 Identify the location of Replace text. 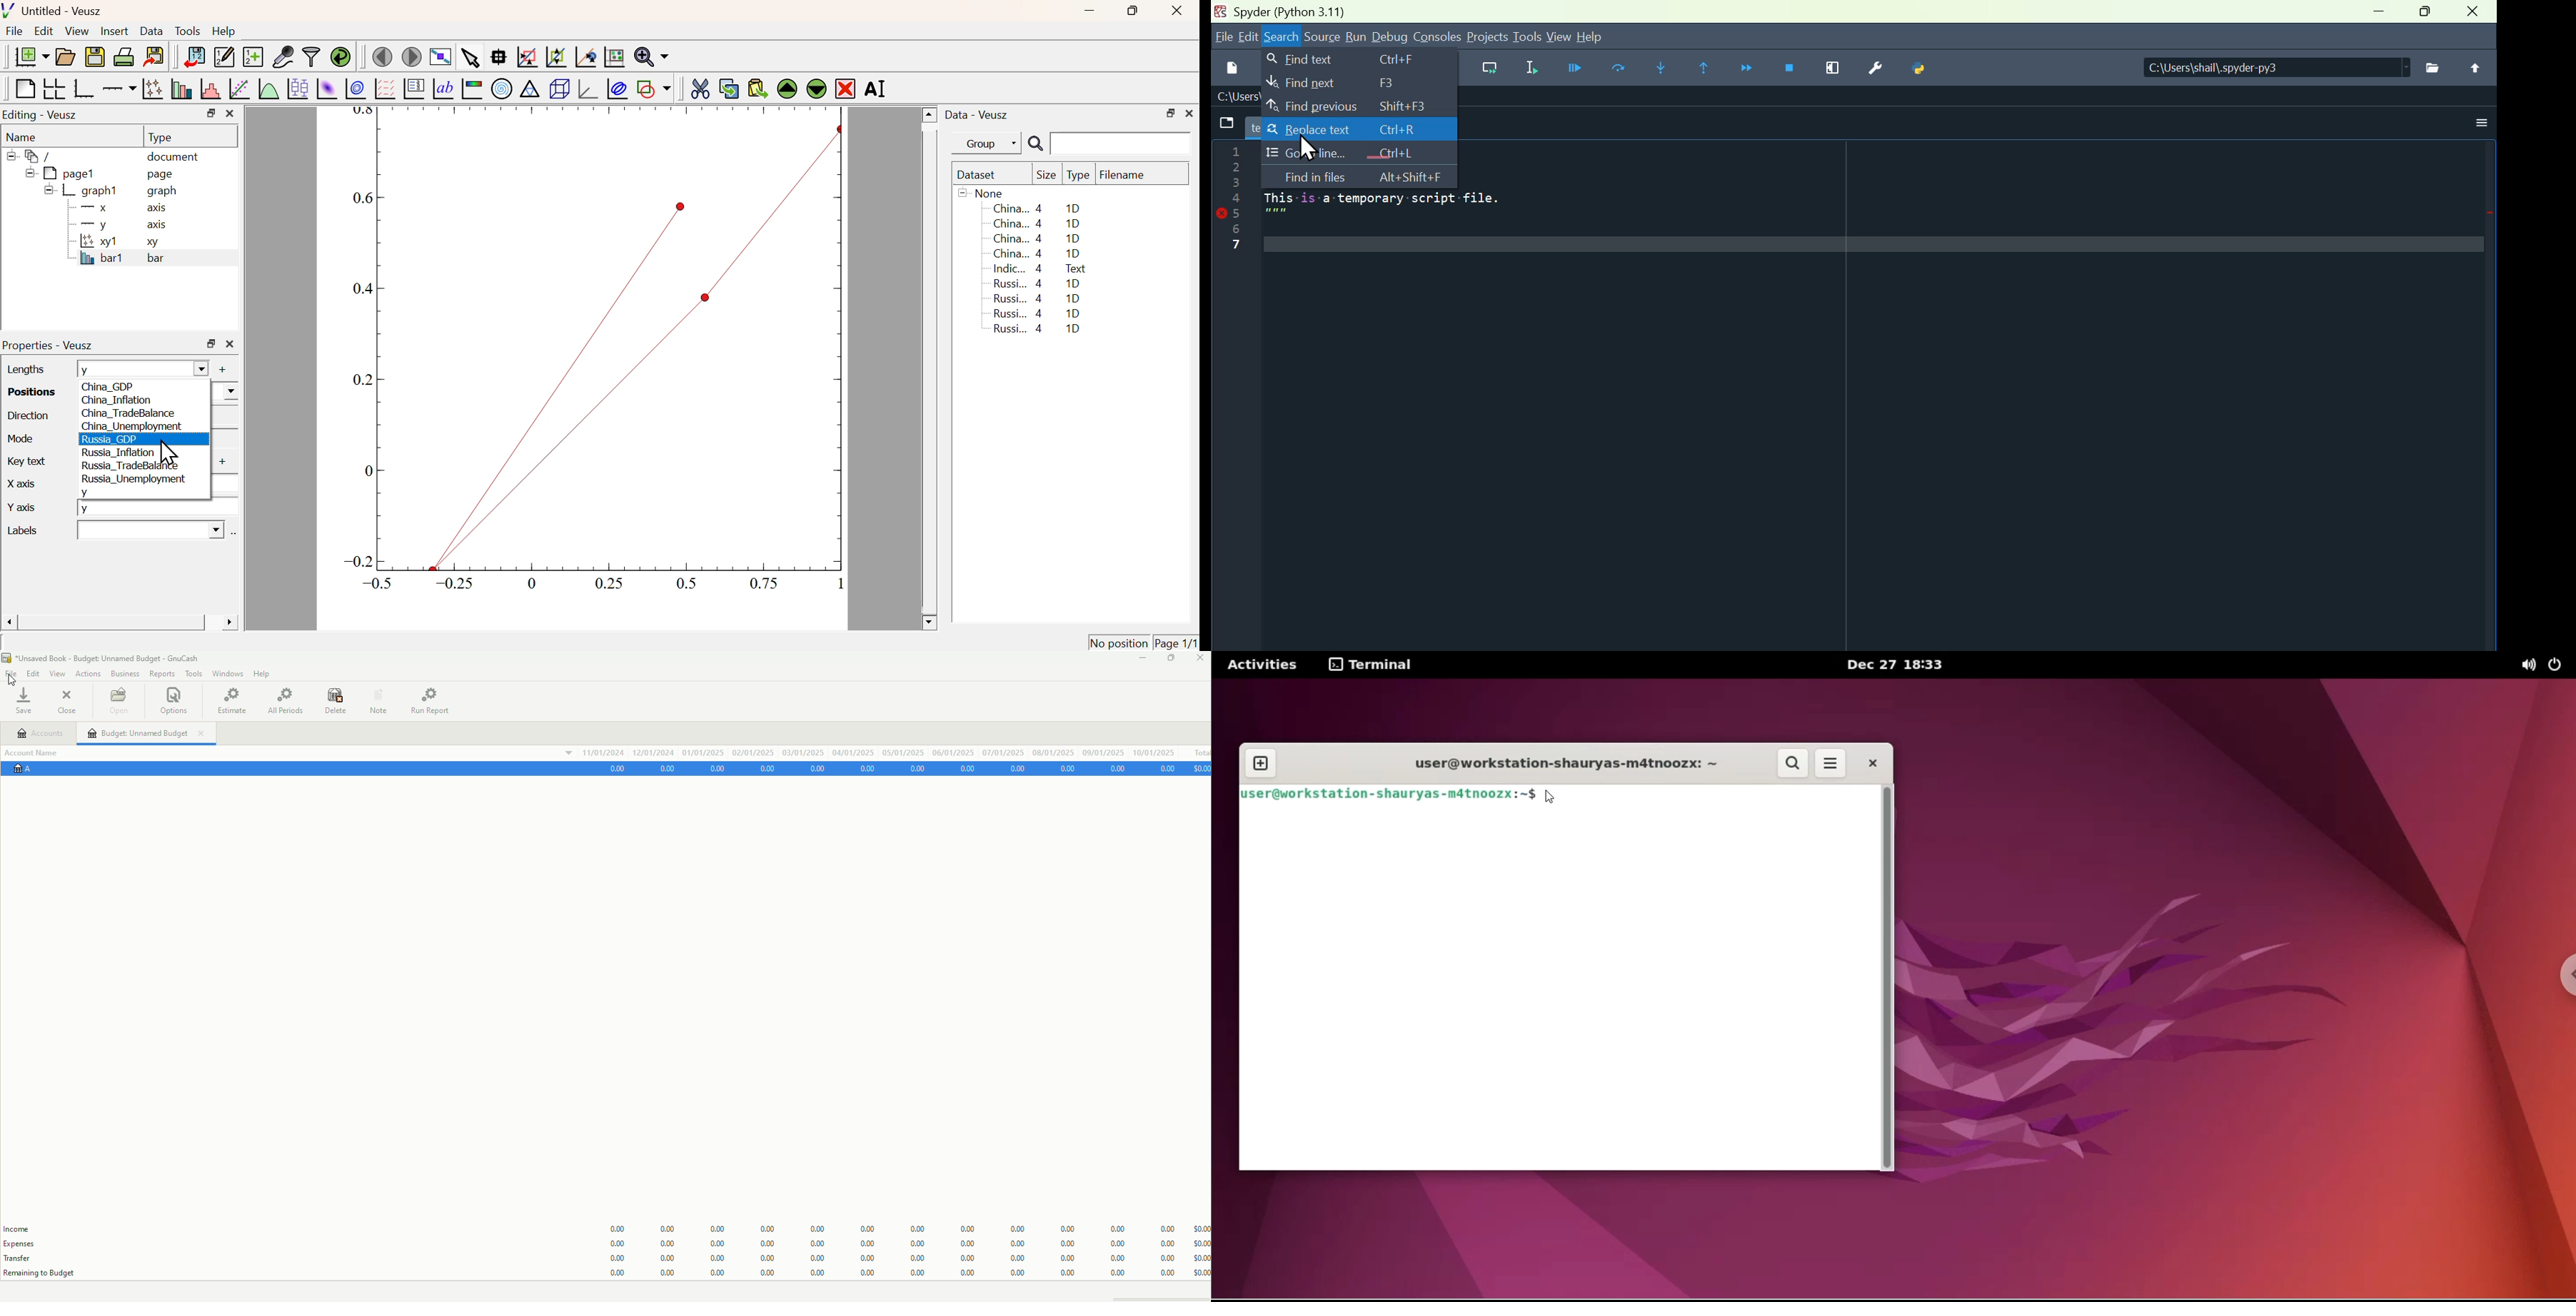
(1354, 130).